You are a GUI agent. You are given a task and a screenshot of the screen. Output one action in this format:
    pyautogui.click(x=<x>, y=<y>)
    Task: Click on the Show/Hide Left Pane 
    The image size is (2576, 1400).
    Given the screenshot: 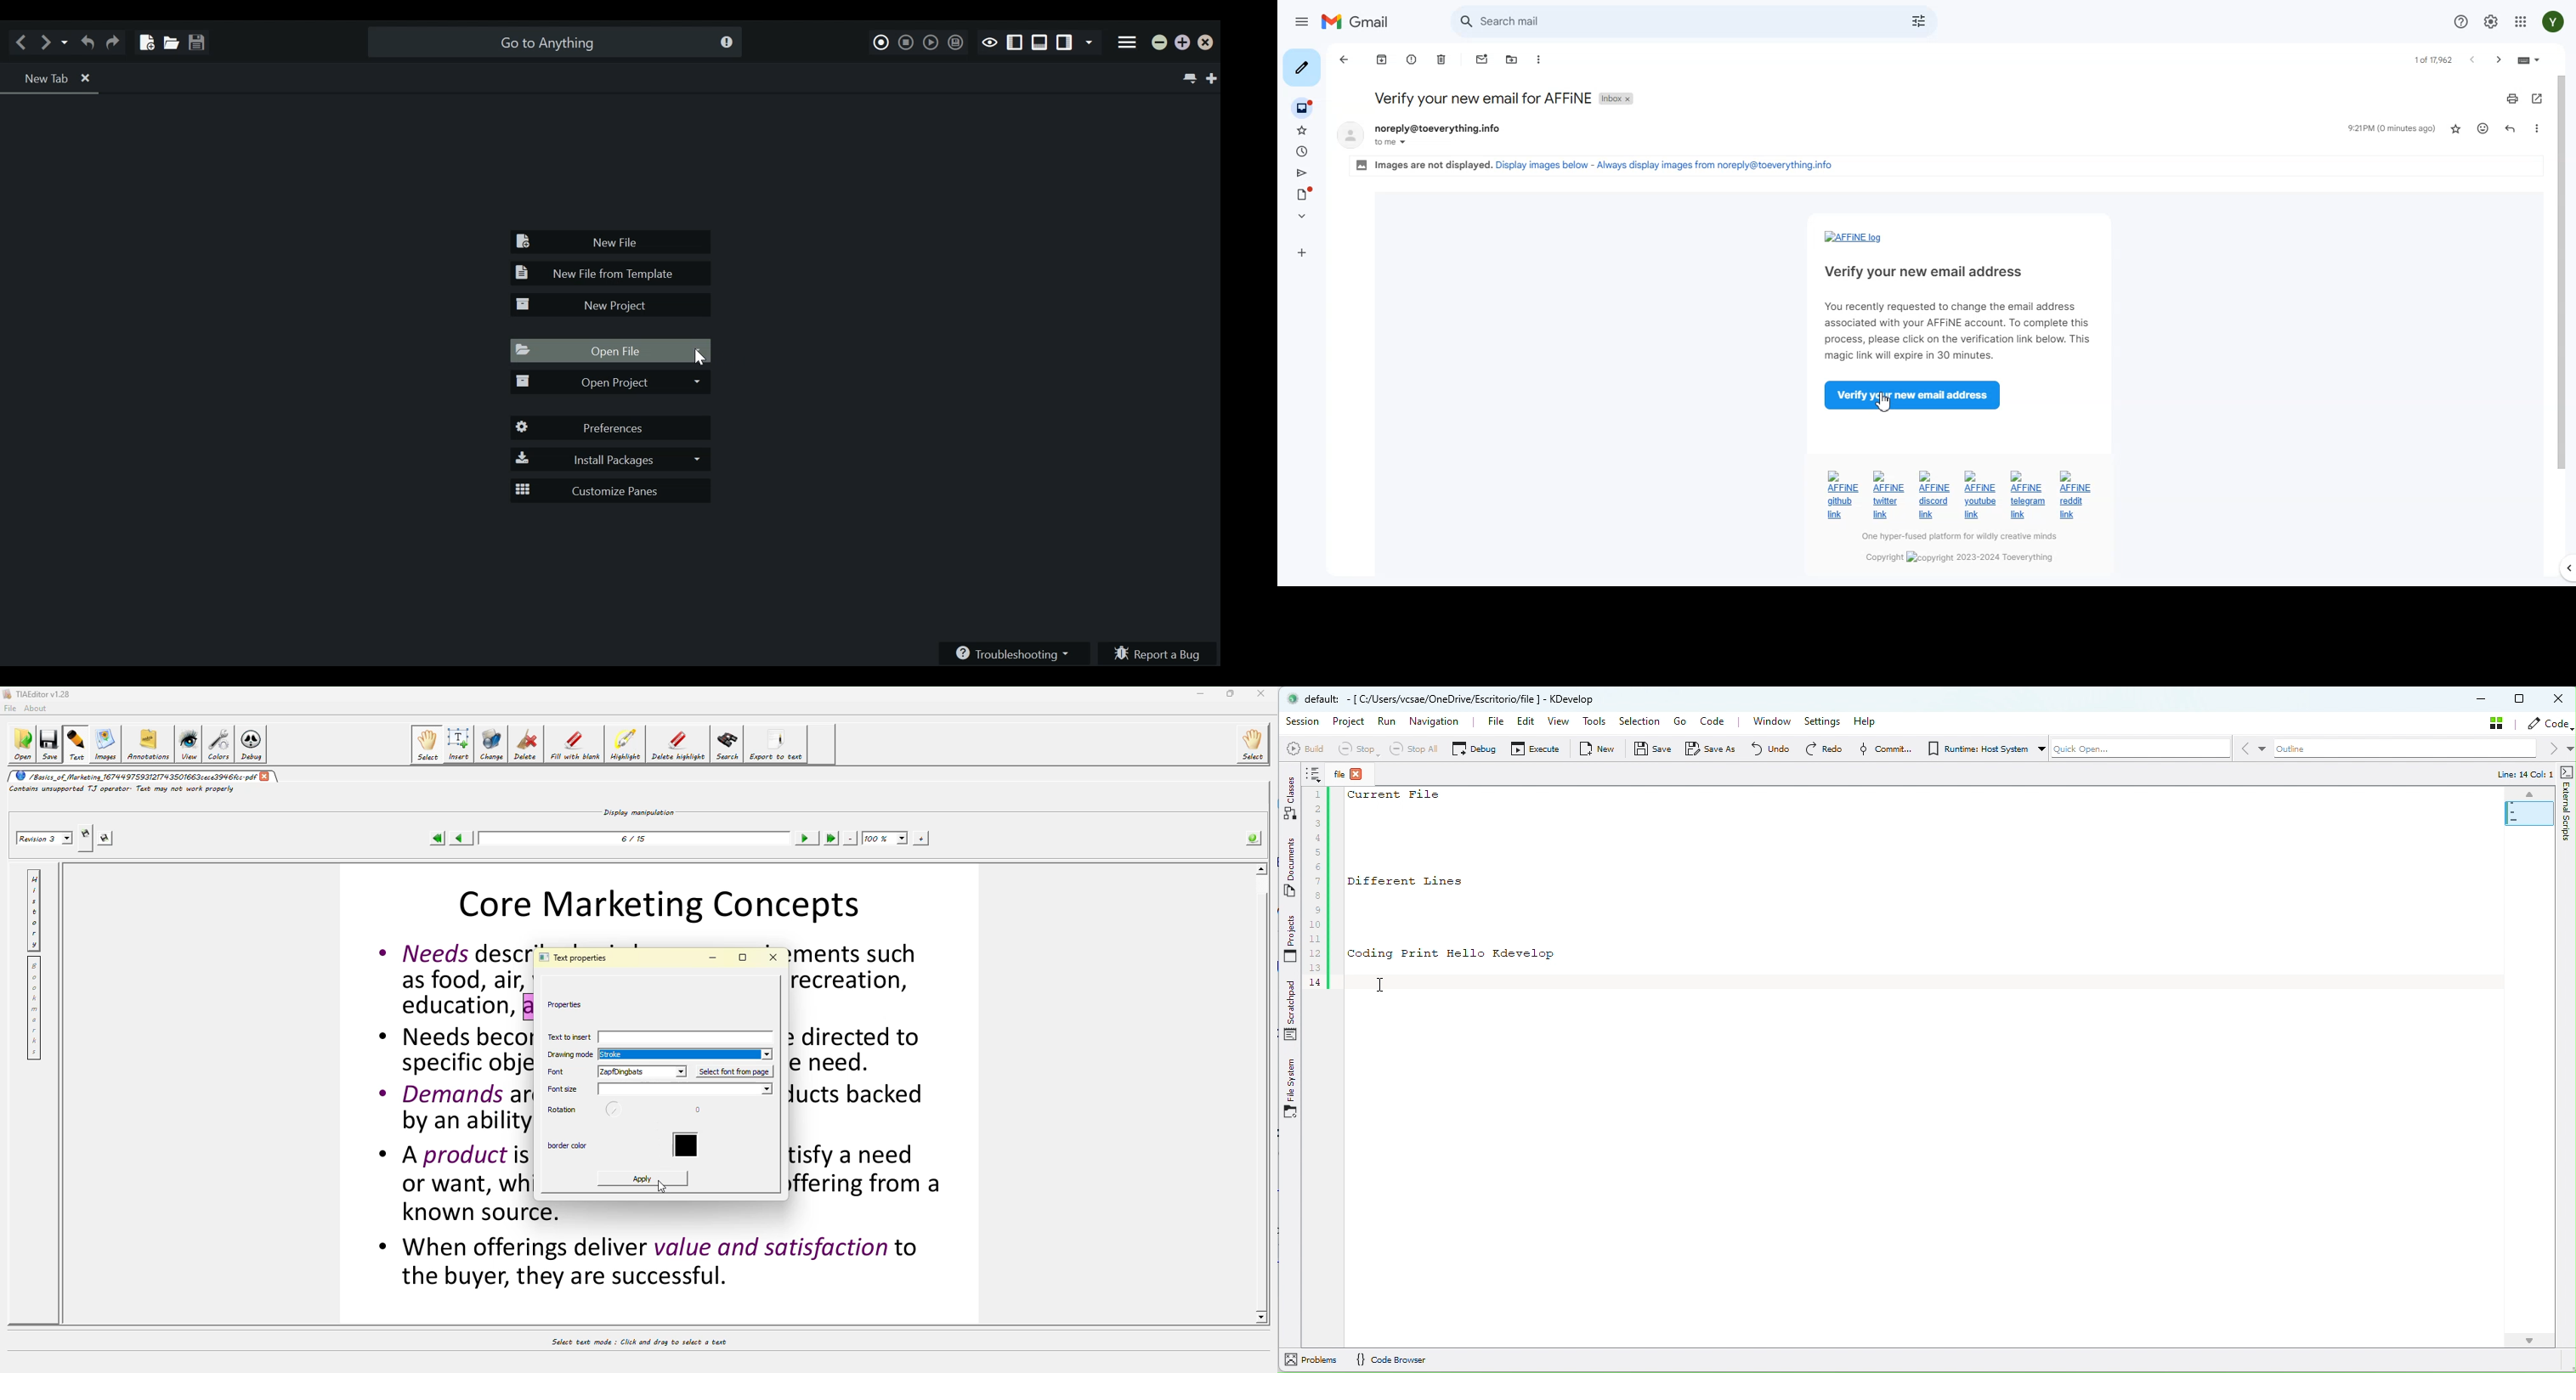 What is the action you would take?
    pyautogui.click(x=1066, y=44)
    